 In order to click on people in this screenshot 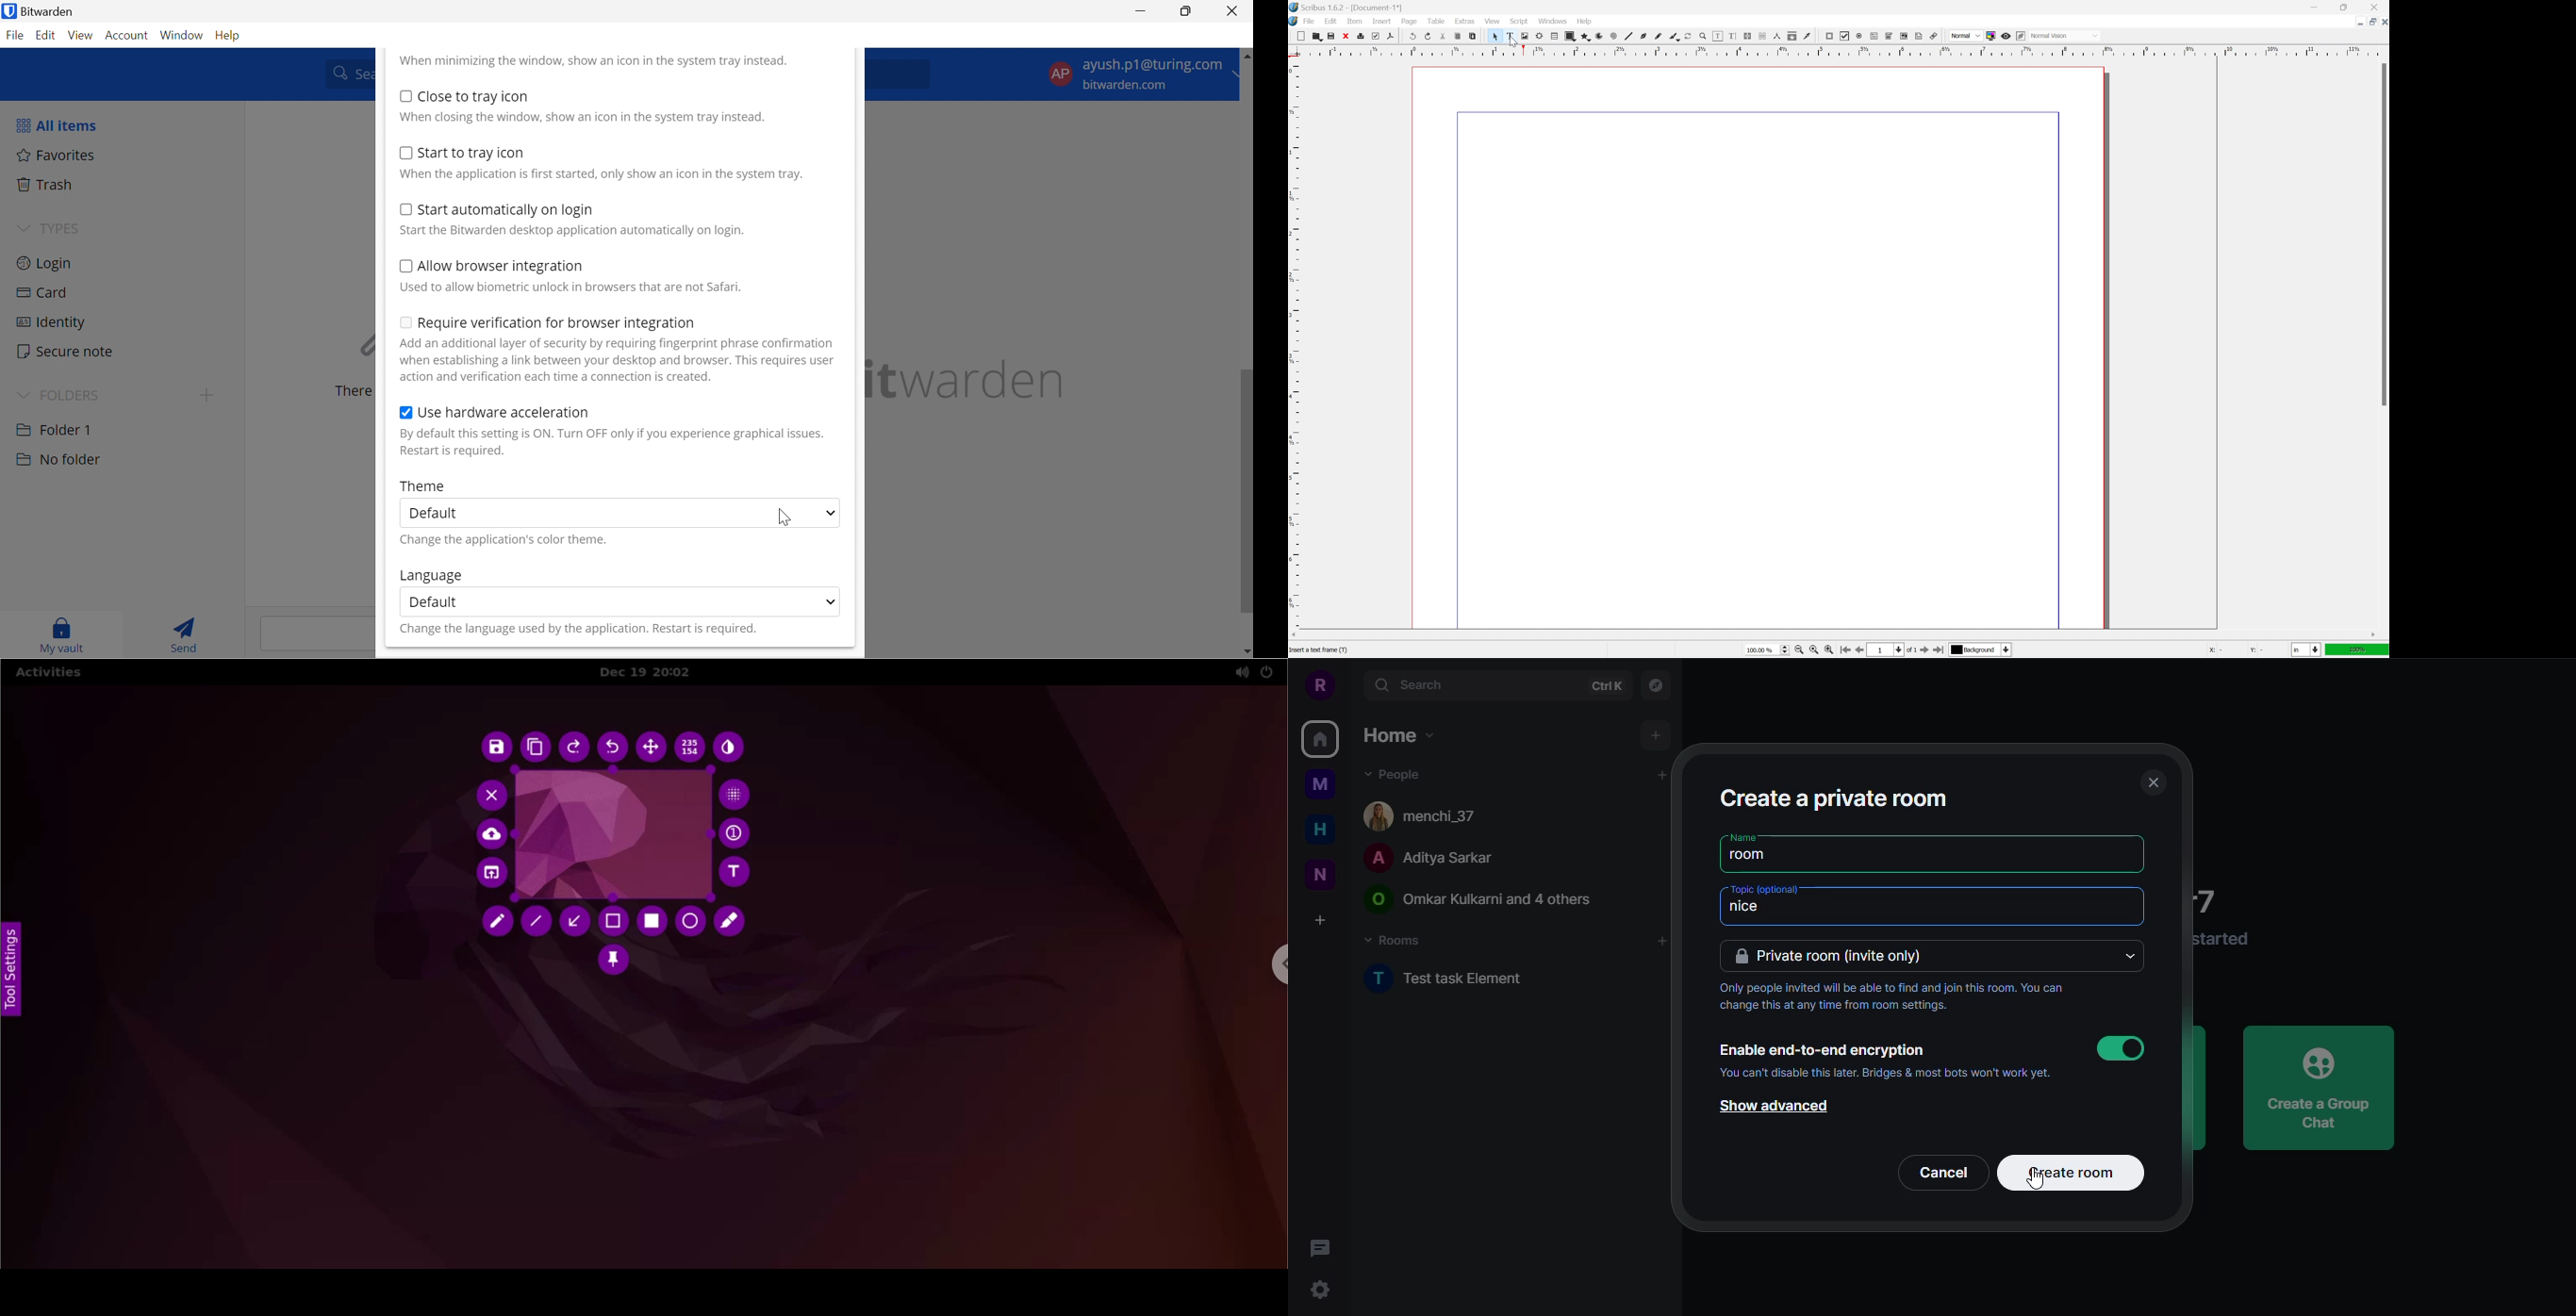, I will do `click(1480, 900)`.